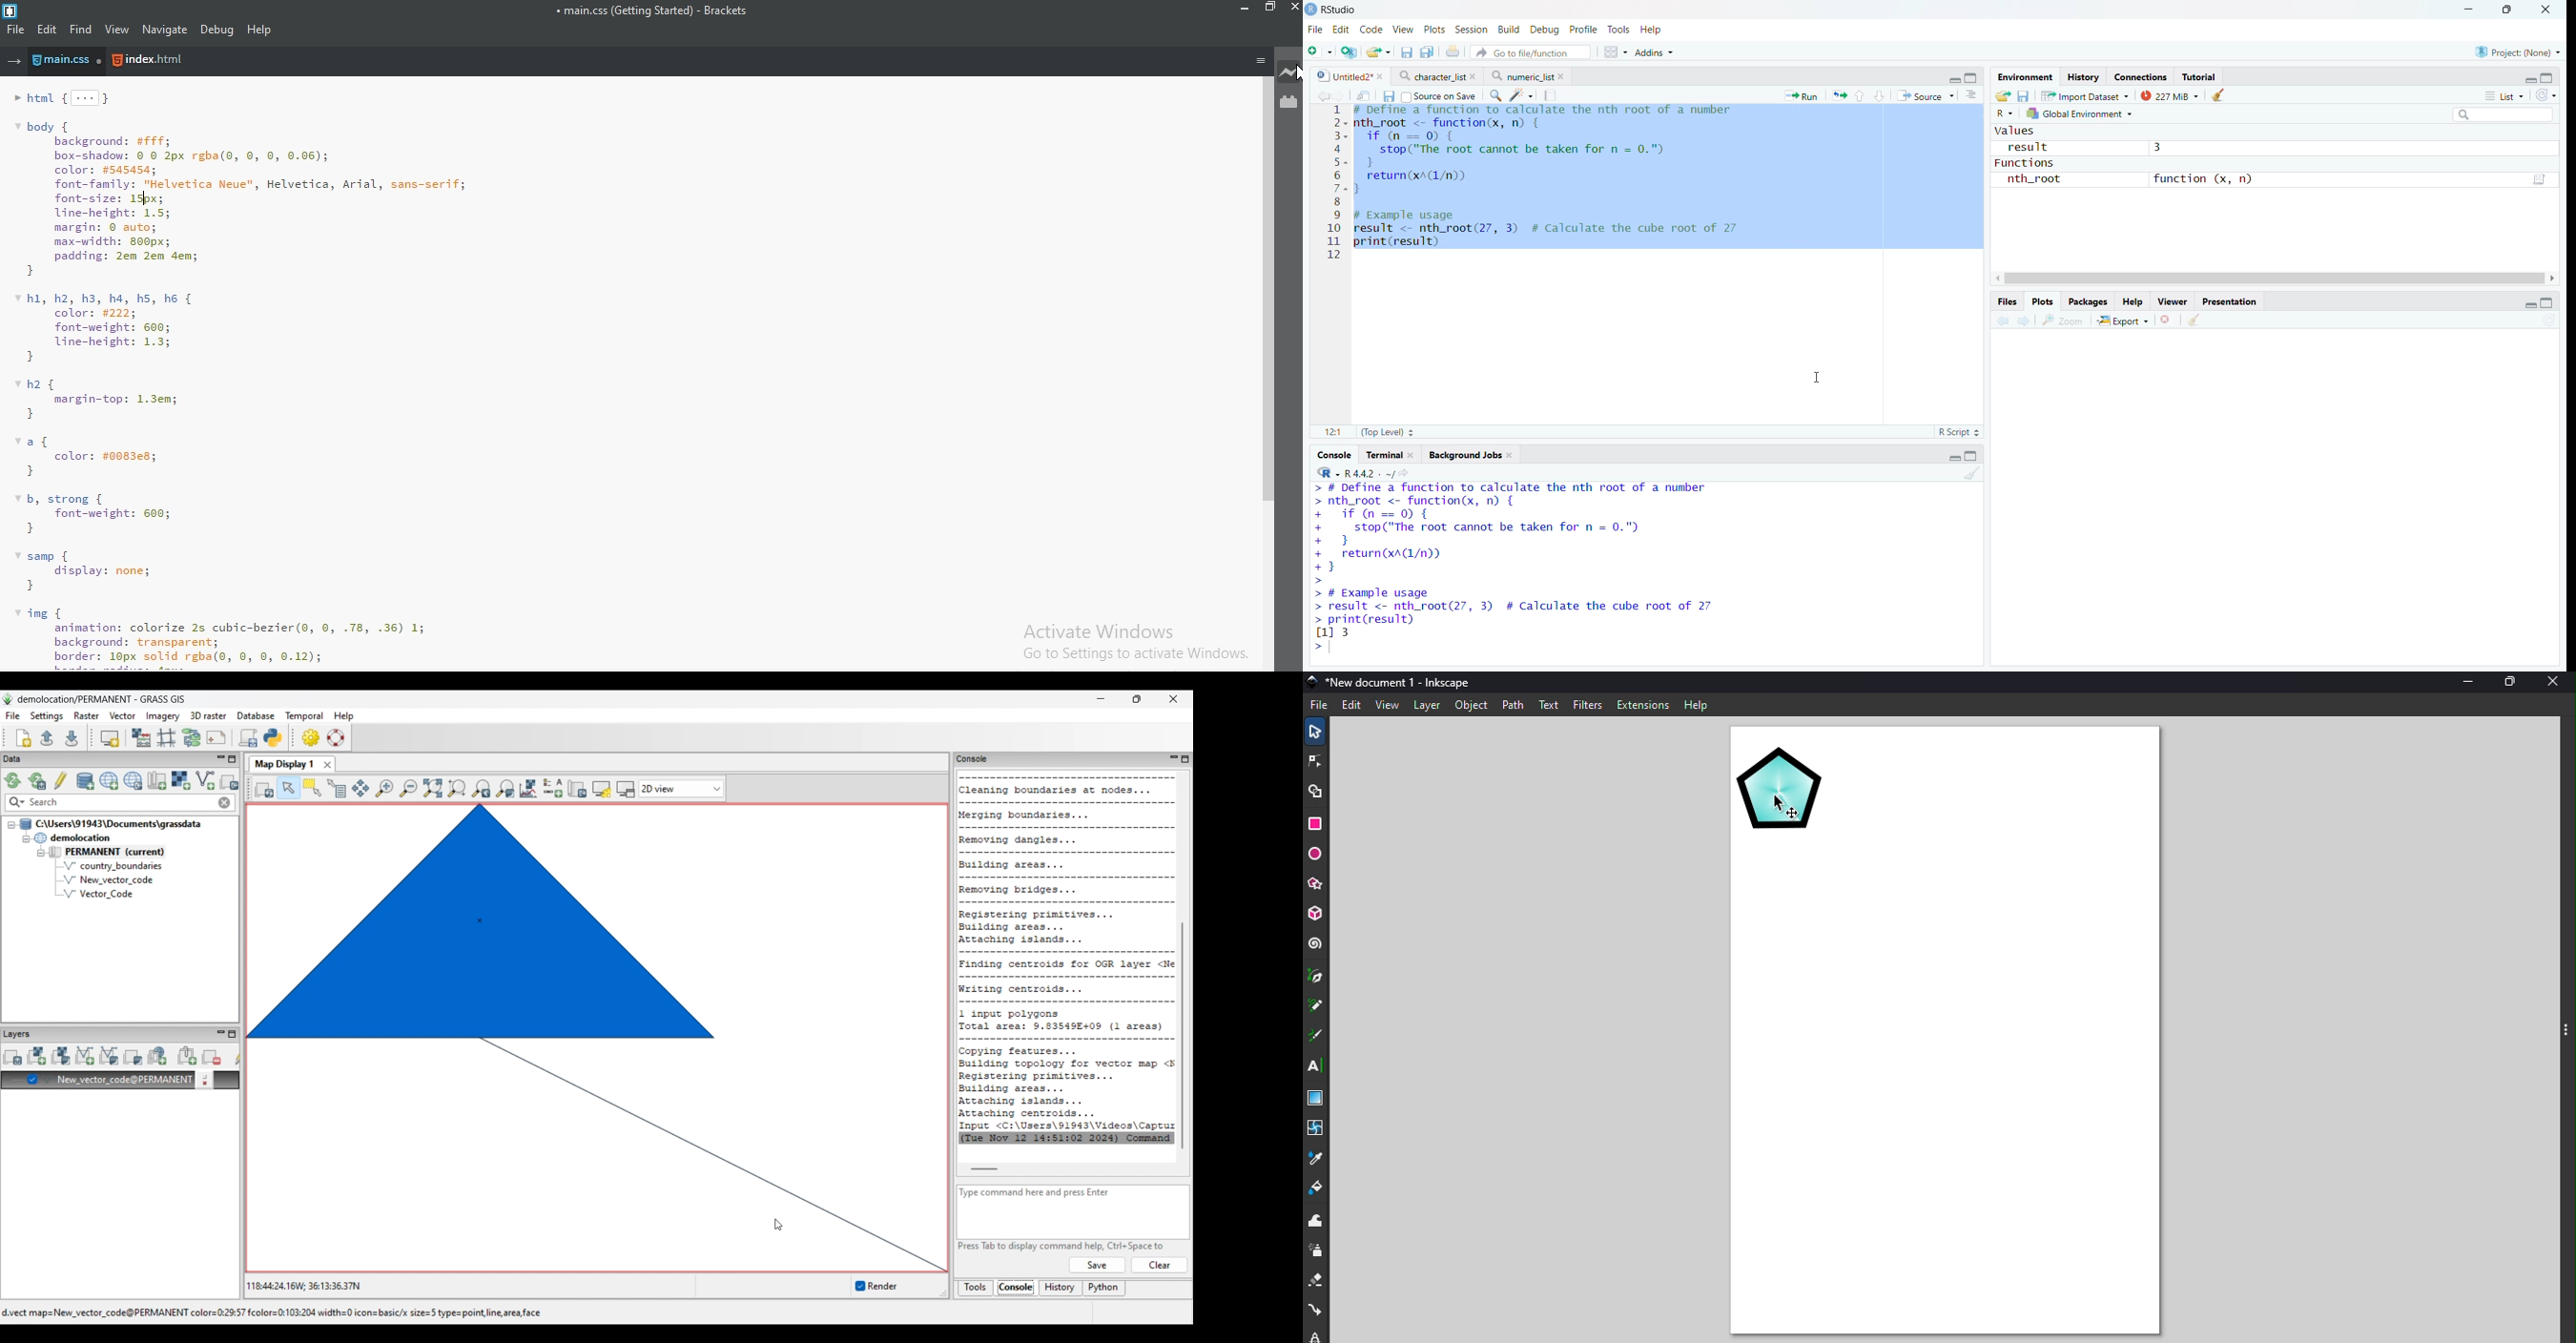  What do you see at coordinates (1471, 454) in the screenshot?
I see `Background Jobs` at bounding box center [1471, 454].